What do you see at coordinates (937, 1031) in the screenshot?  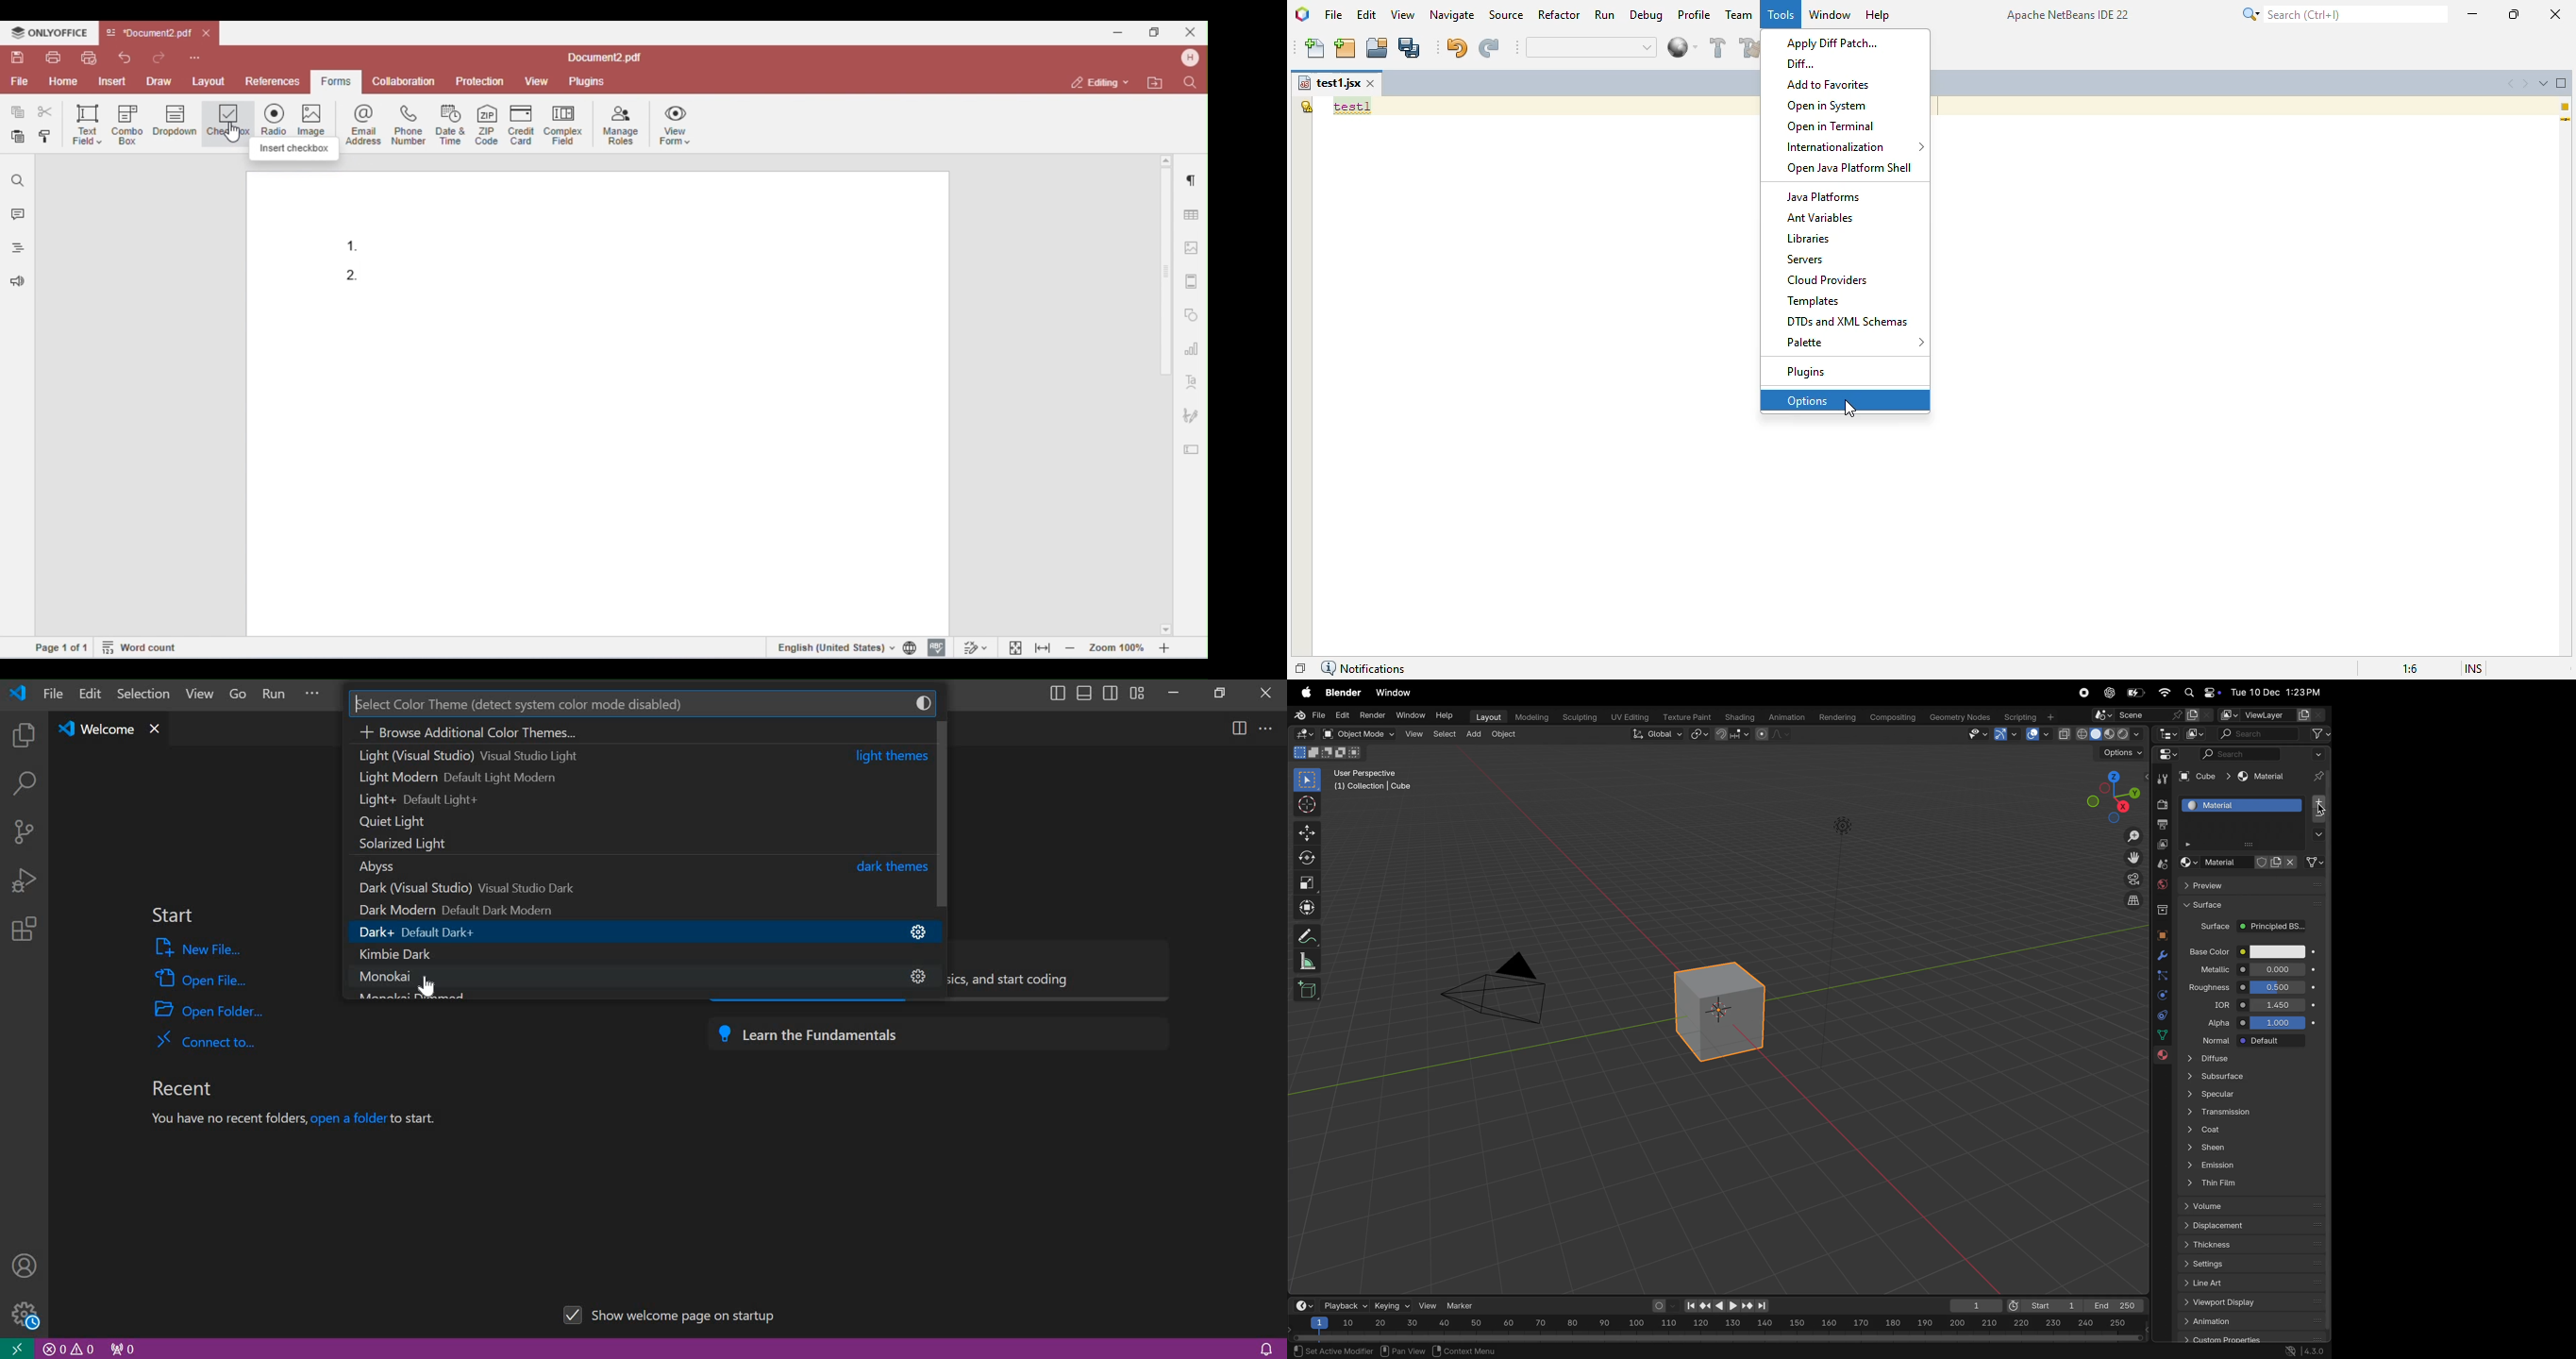 I see `learn the fundamentals` at bounding box center [937, 1031].